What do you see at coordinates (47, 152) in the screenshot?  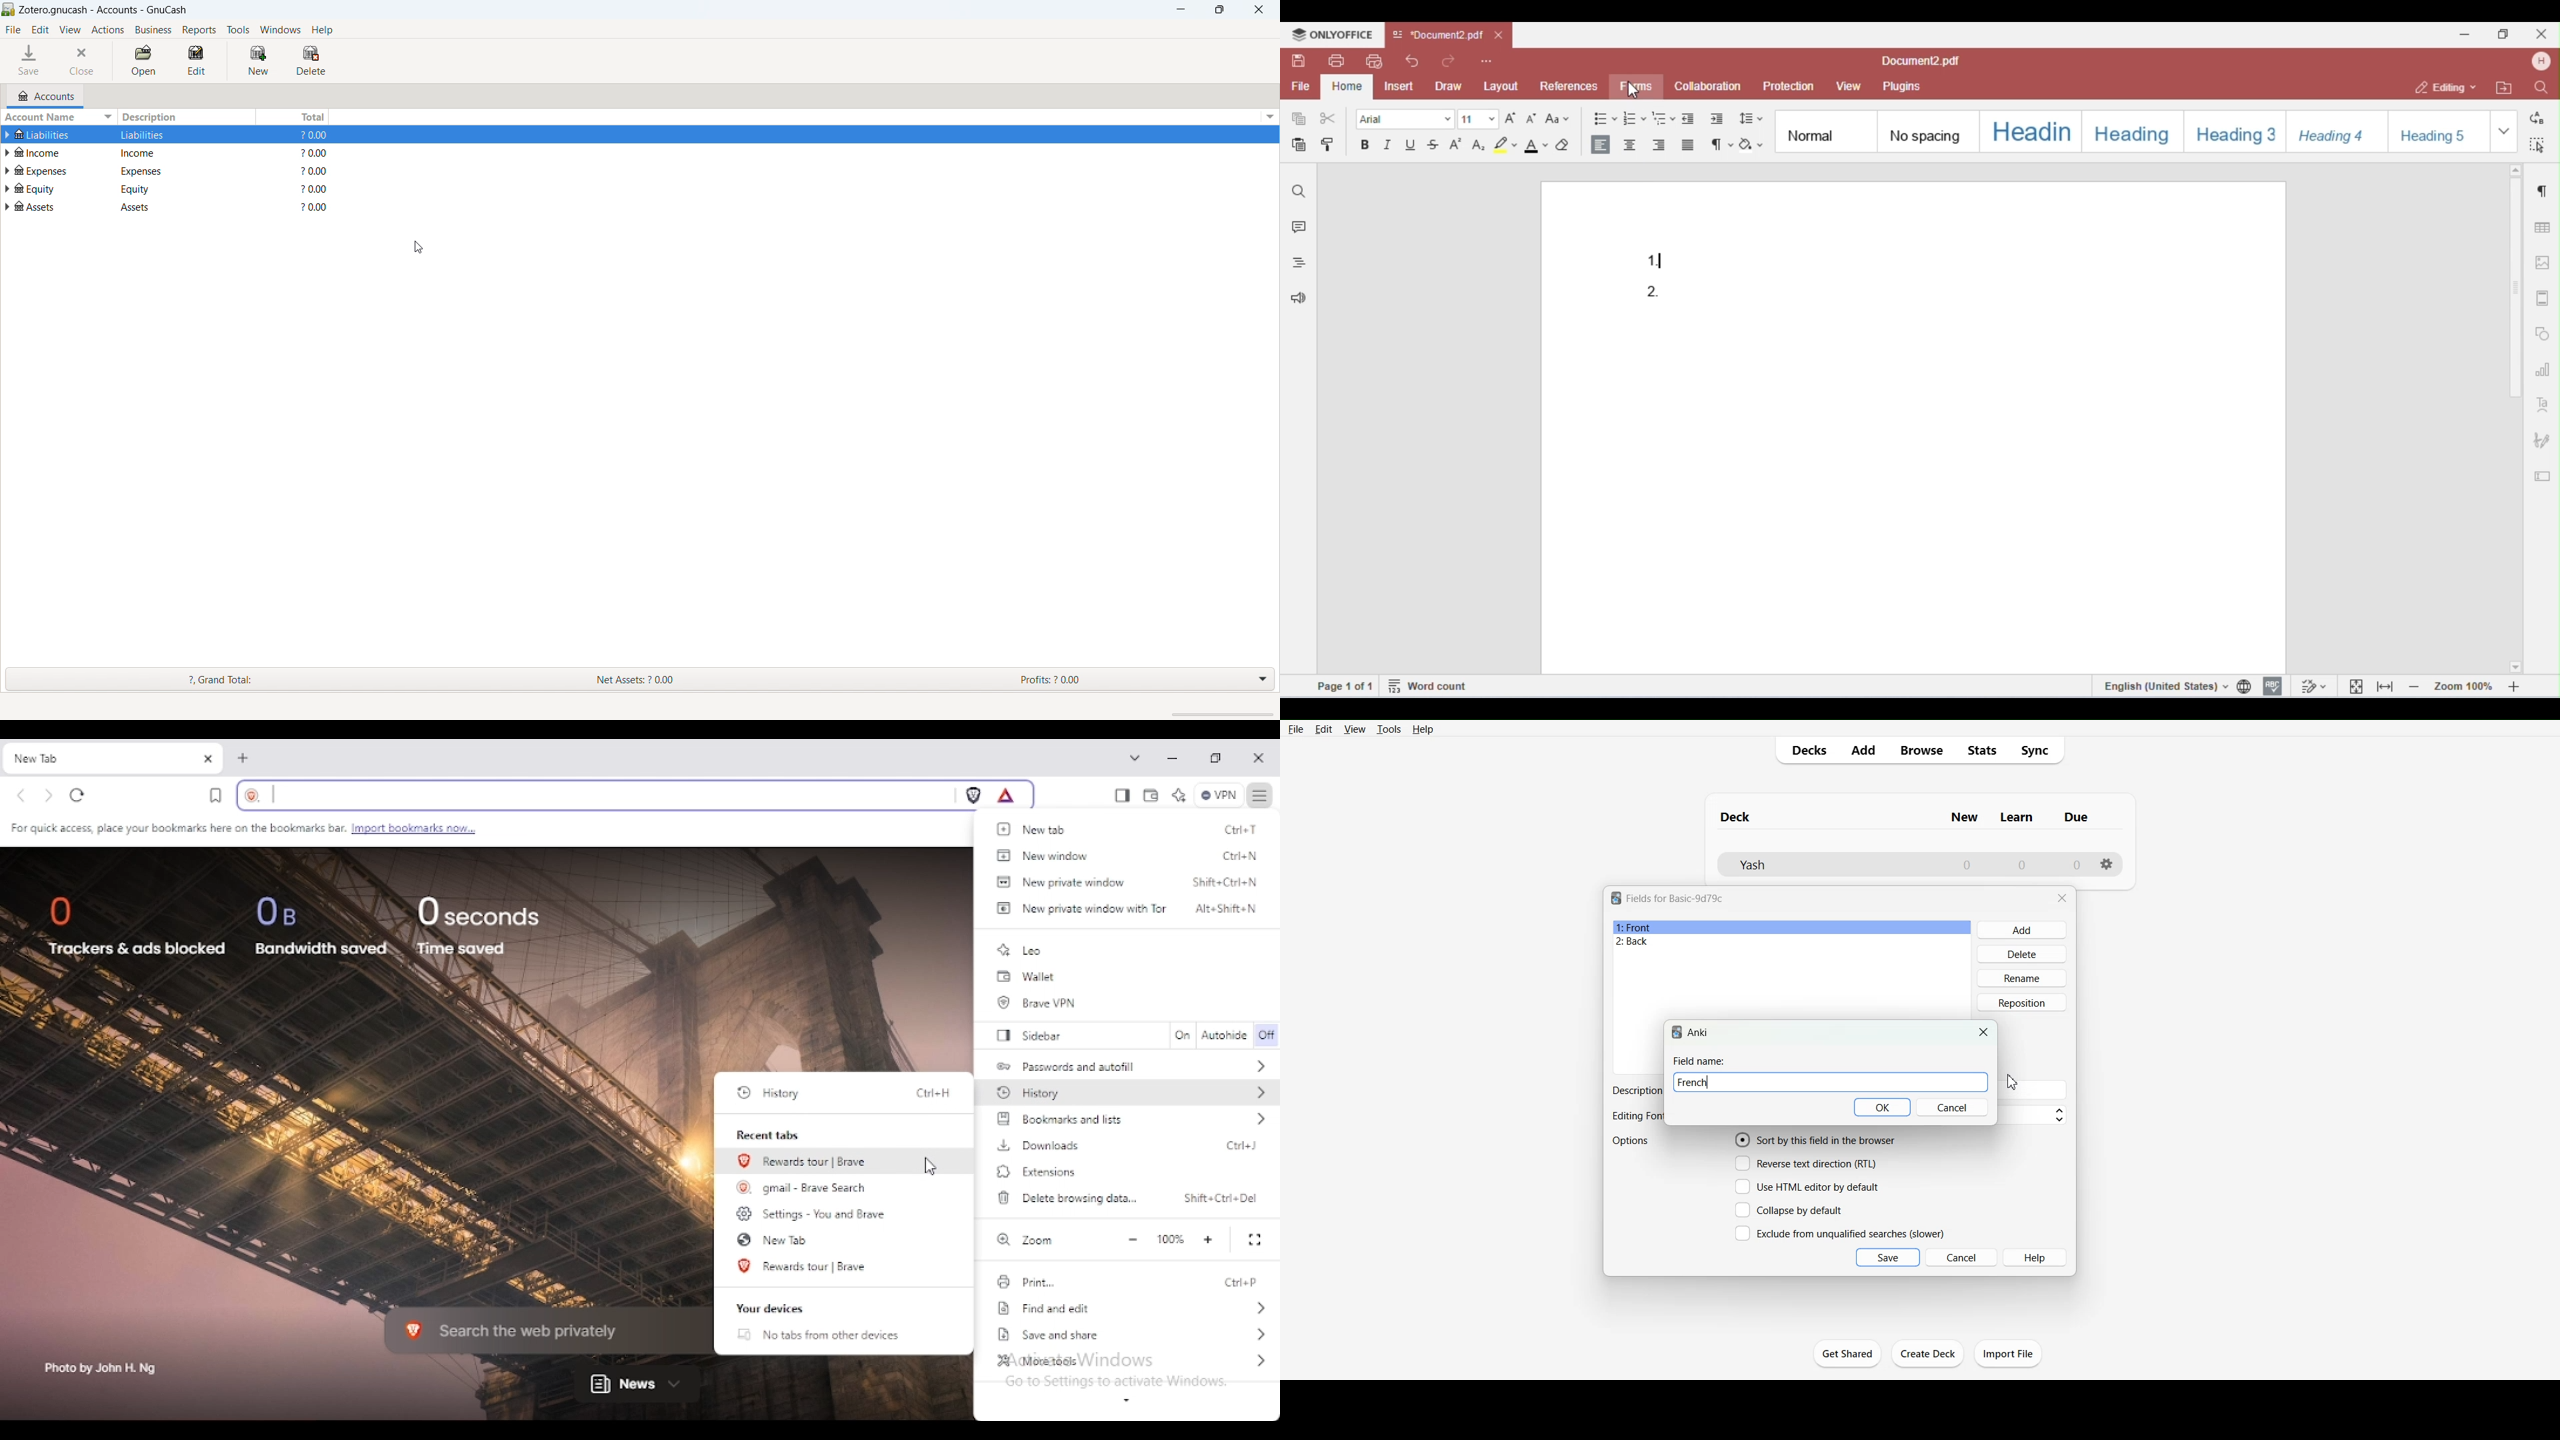 I see `income` at bounding box center [47, 152].